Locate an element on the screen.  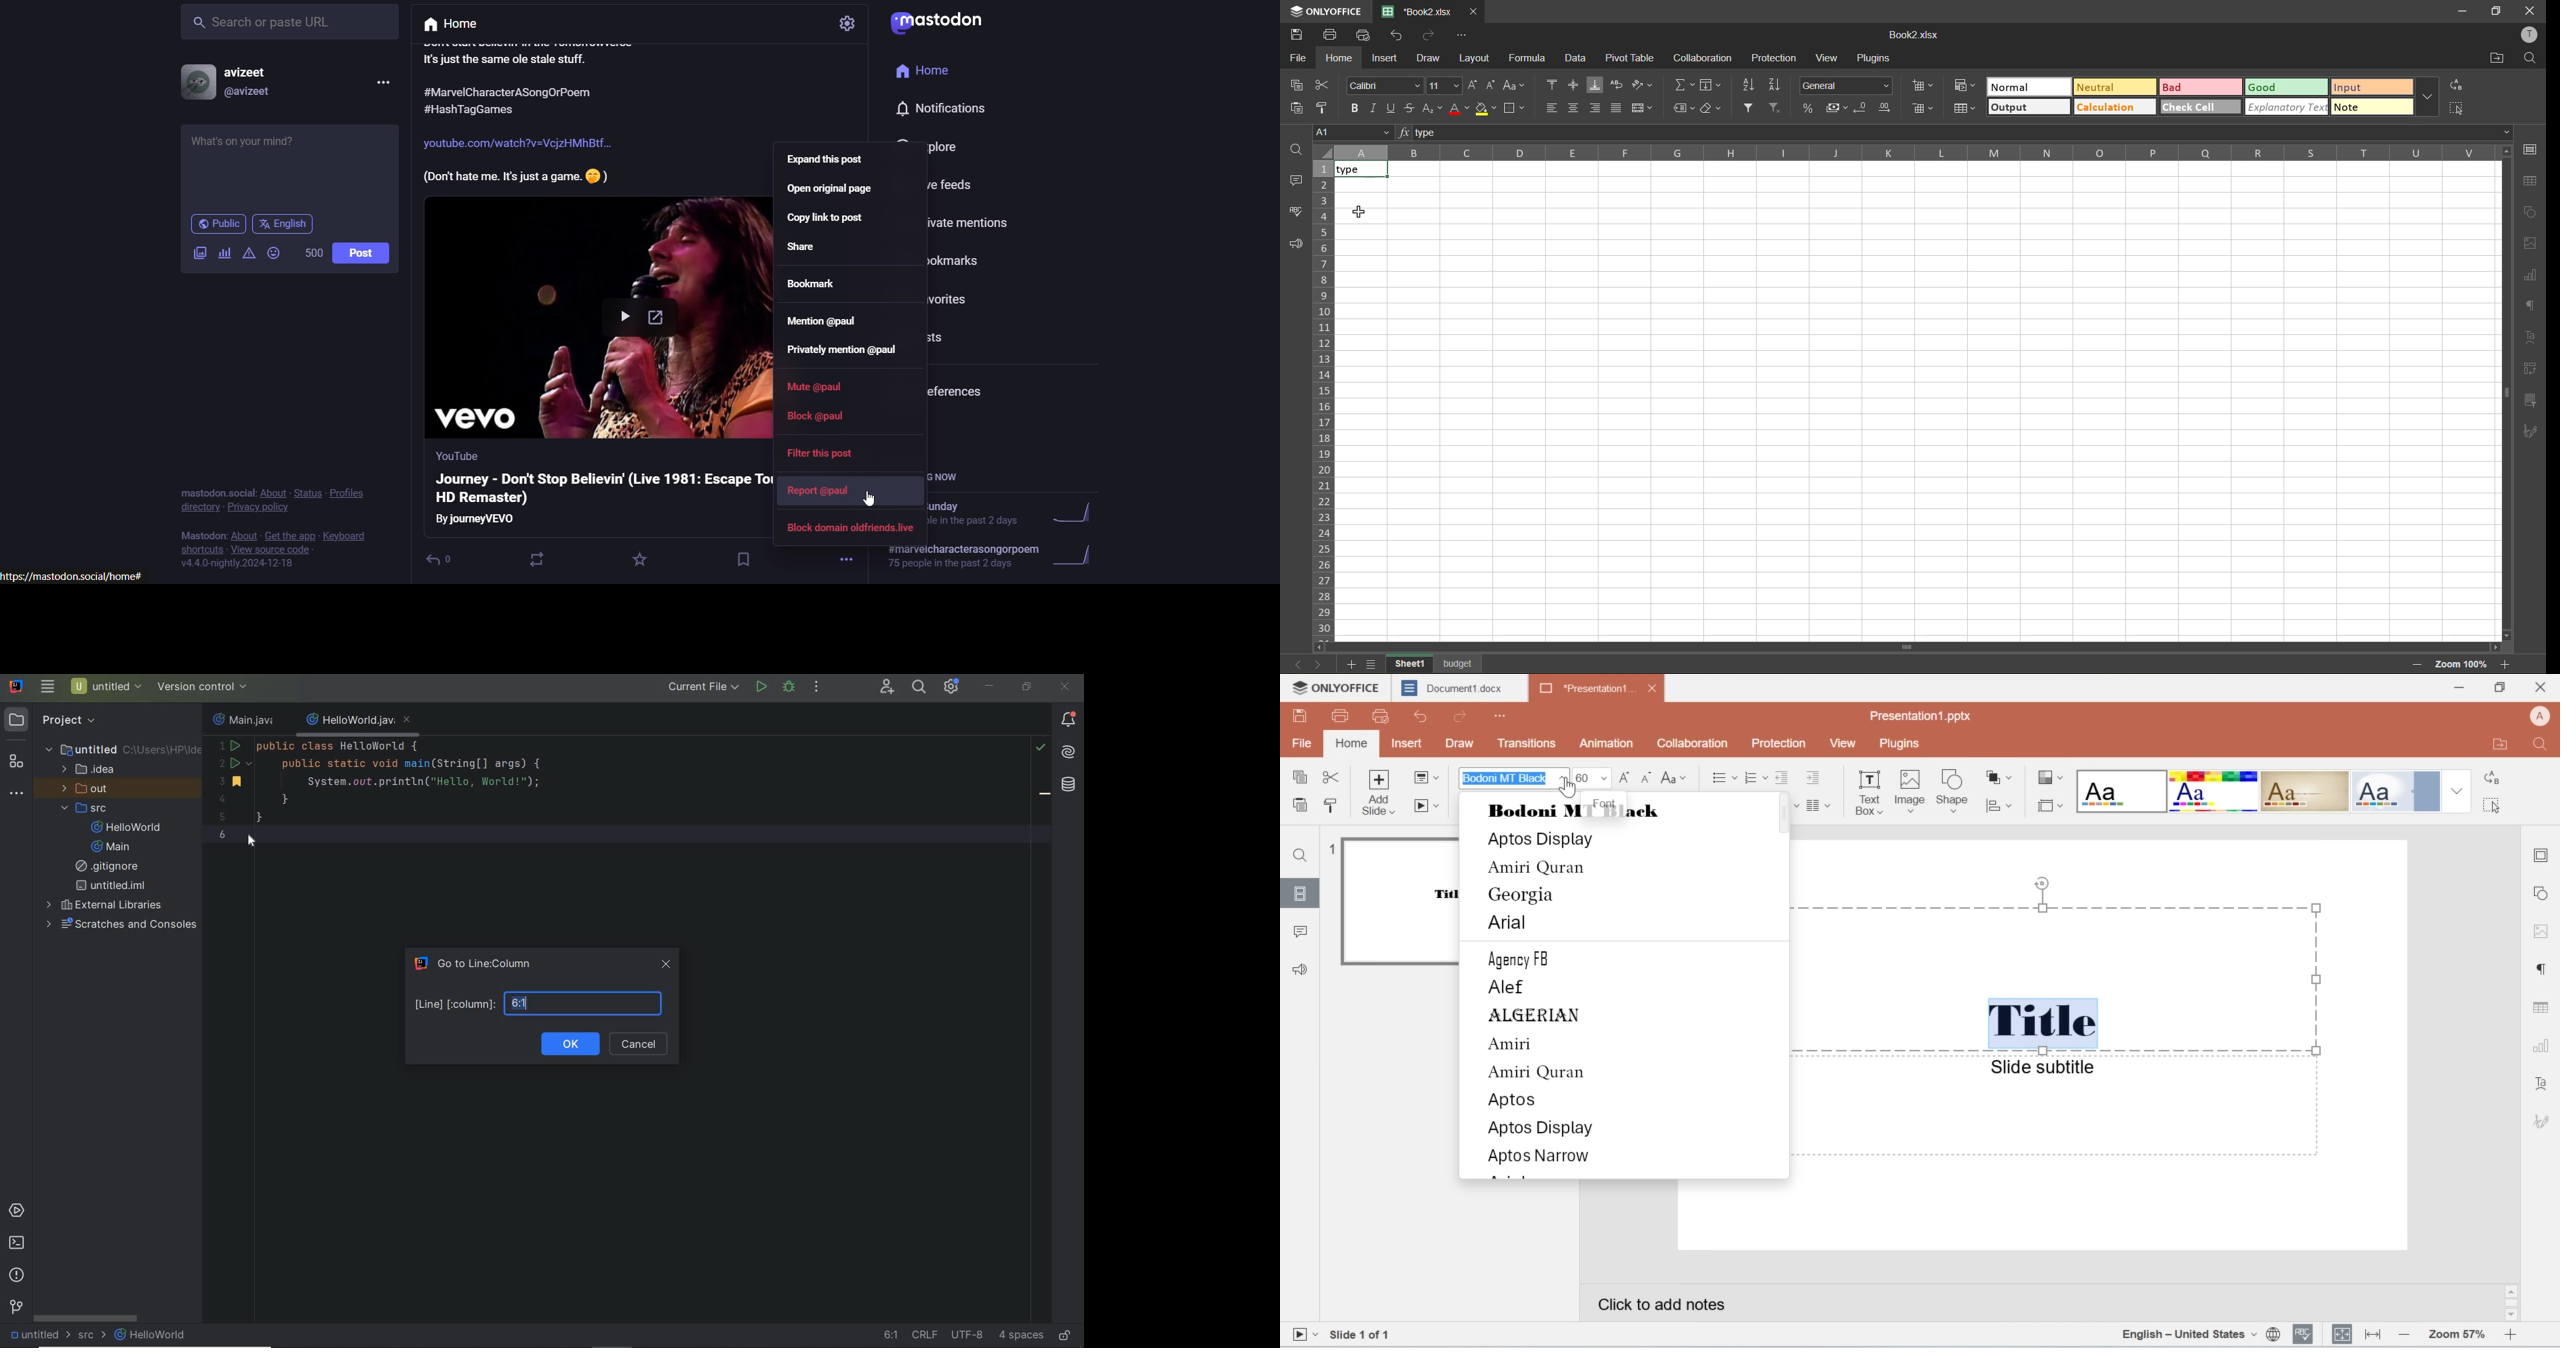
graphs is located at coordinates (2002, 808).